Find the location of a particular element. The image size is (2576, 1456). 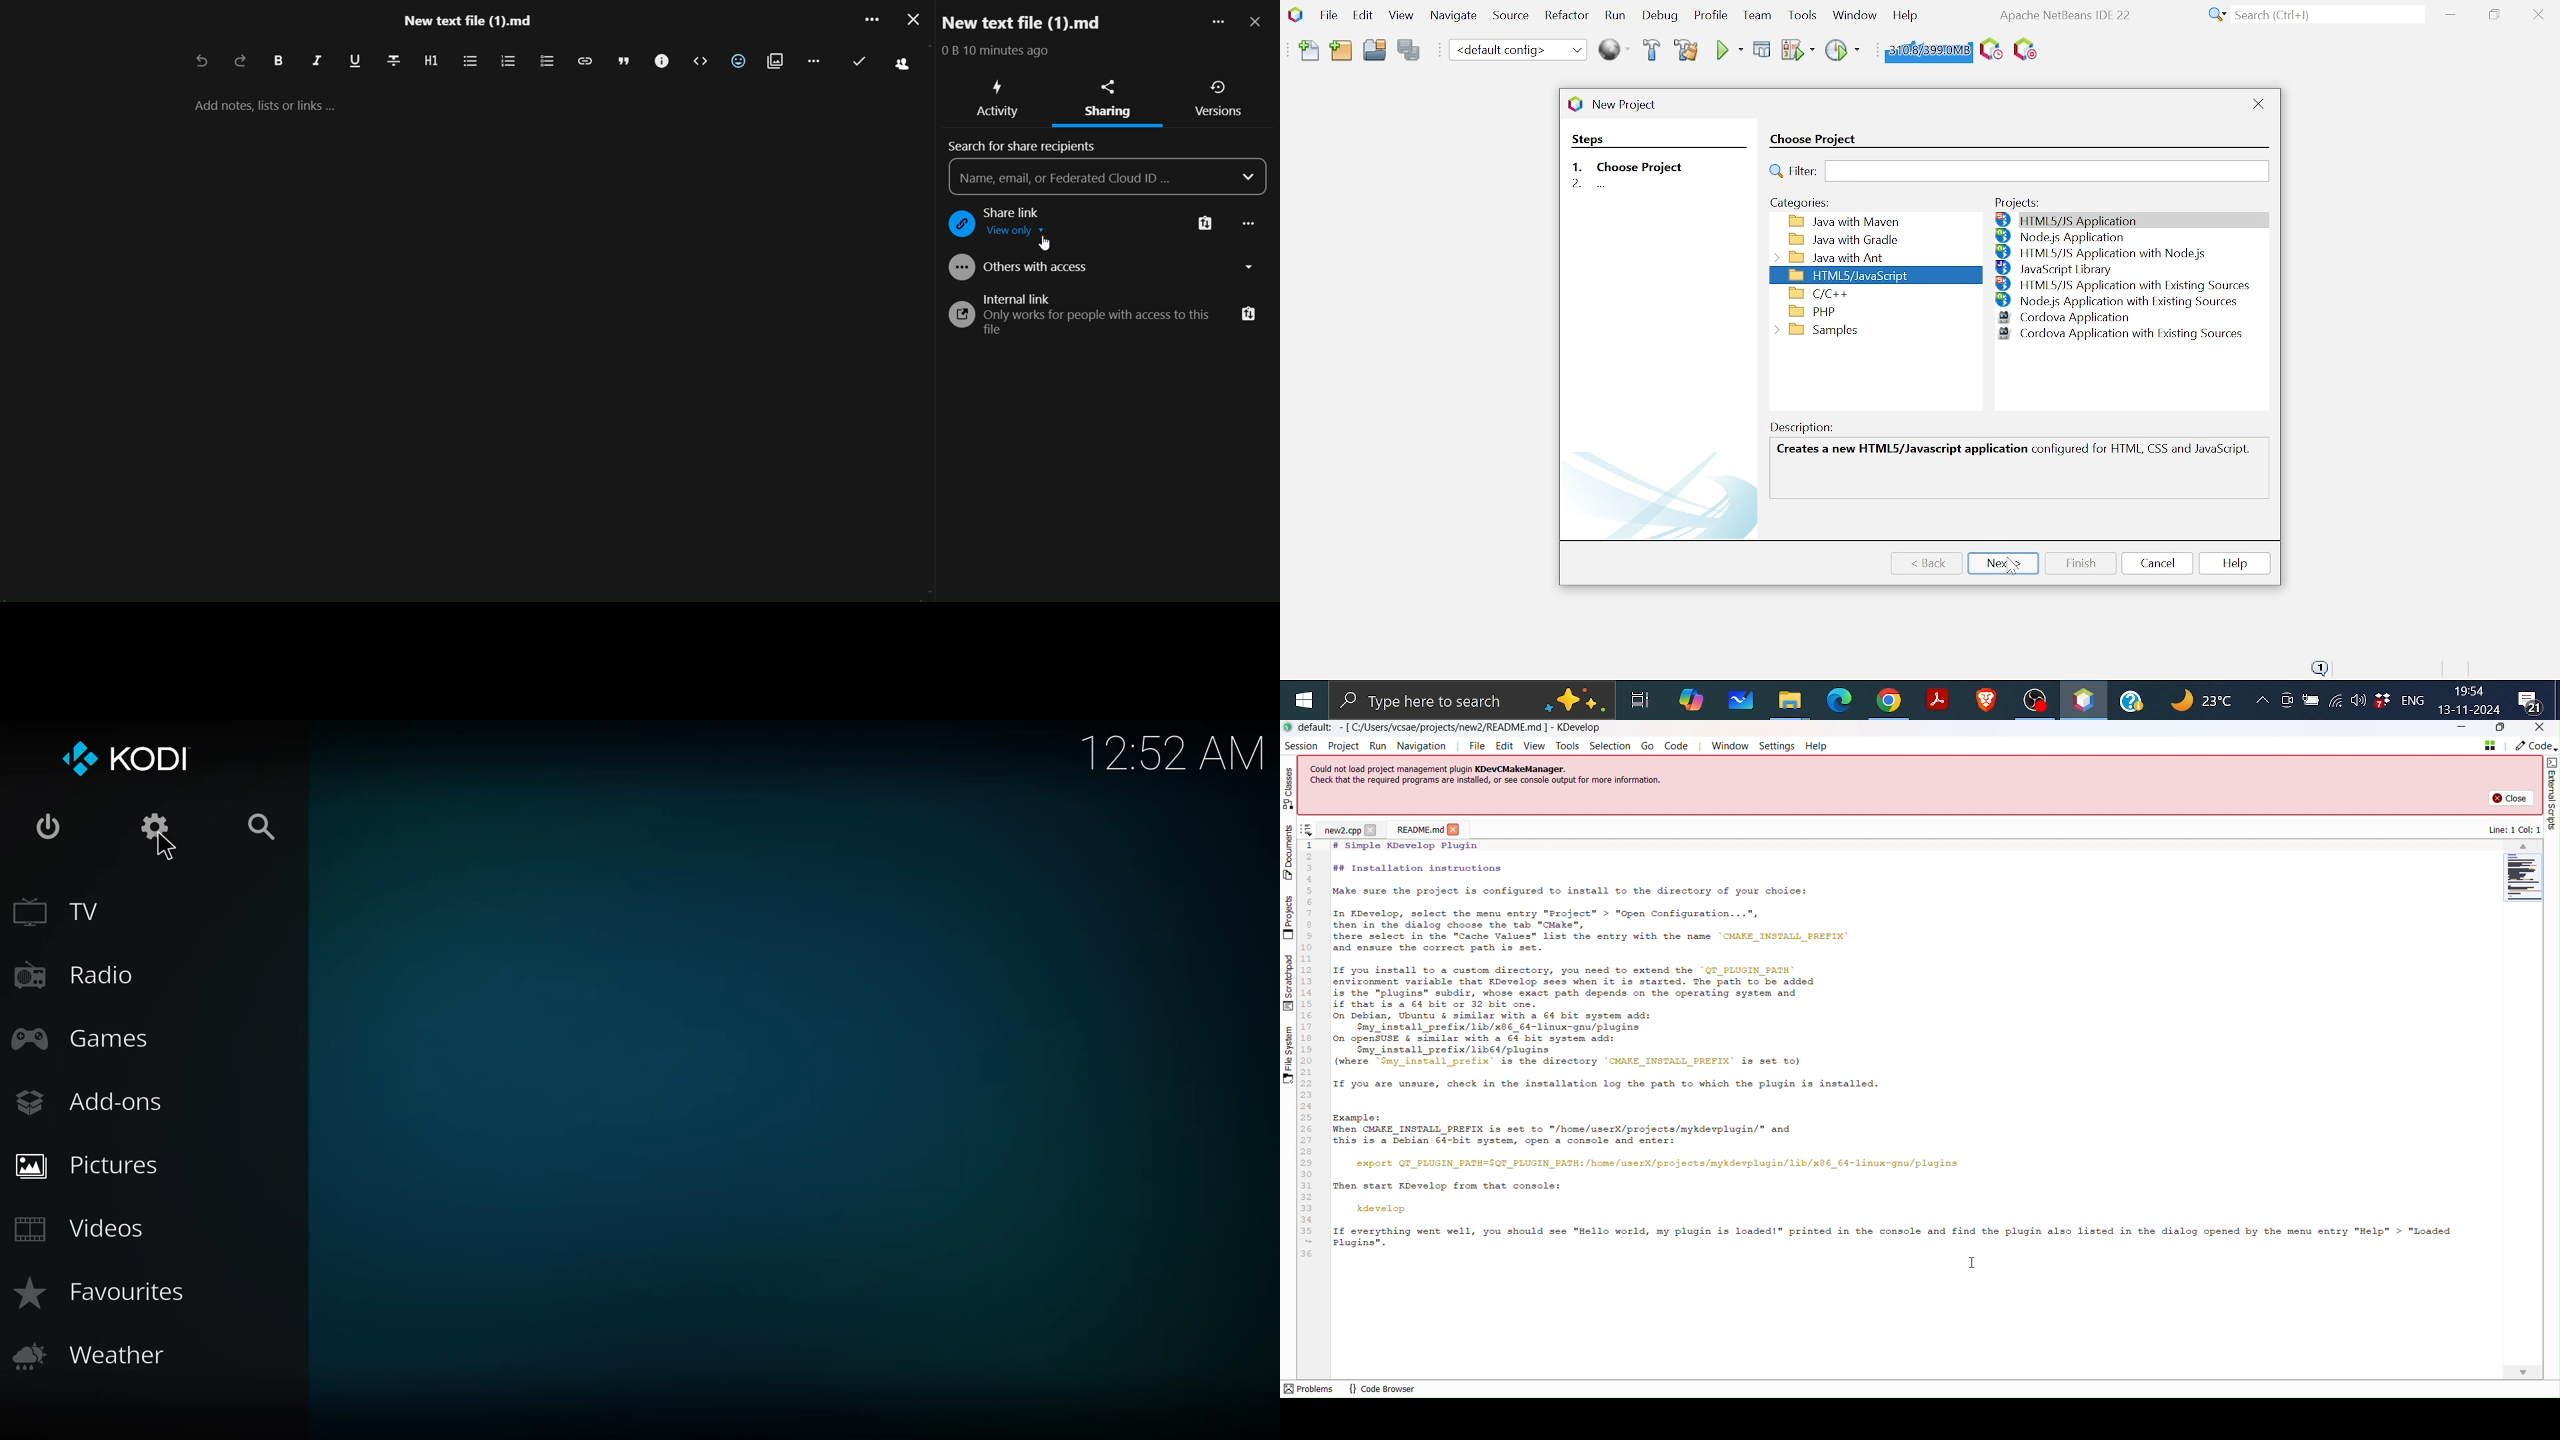

last saved is located at coordinates (860, 61).